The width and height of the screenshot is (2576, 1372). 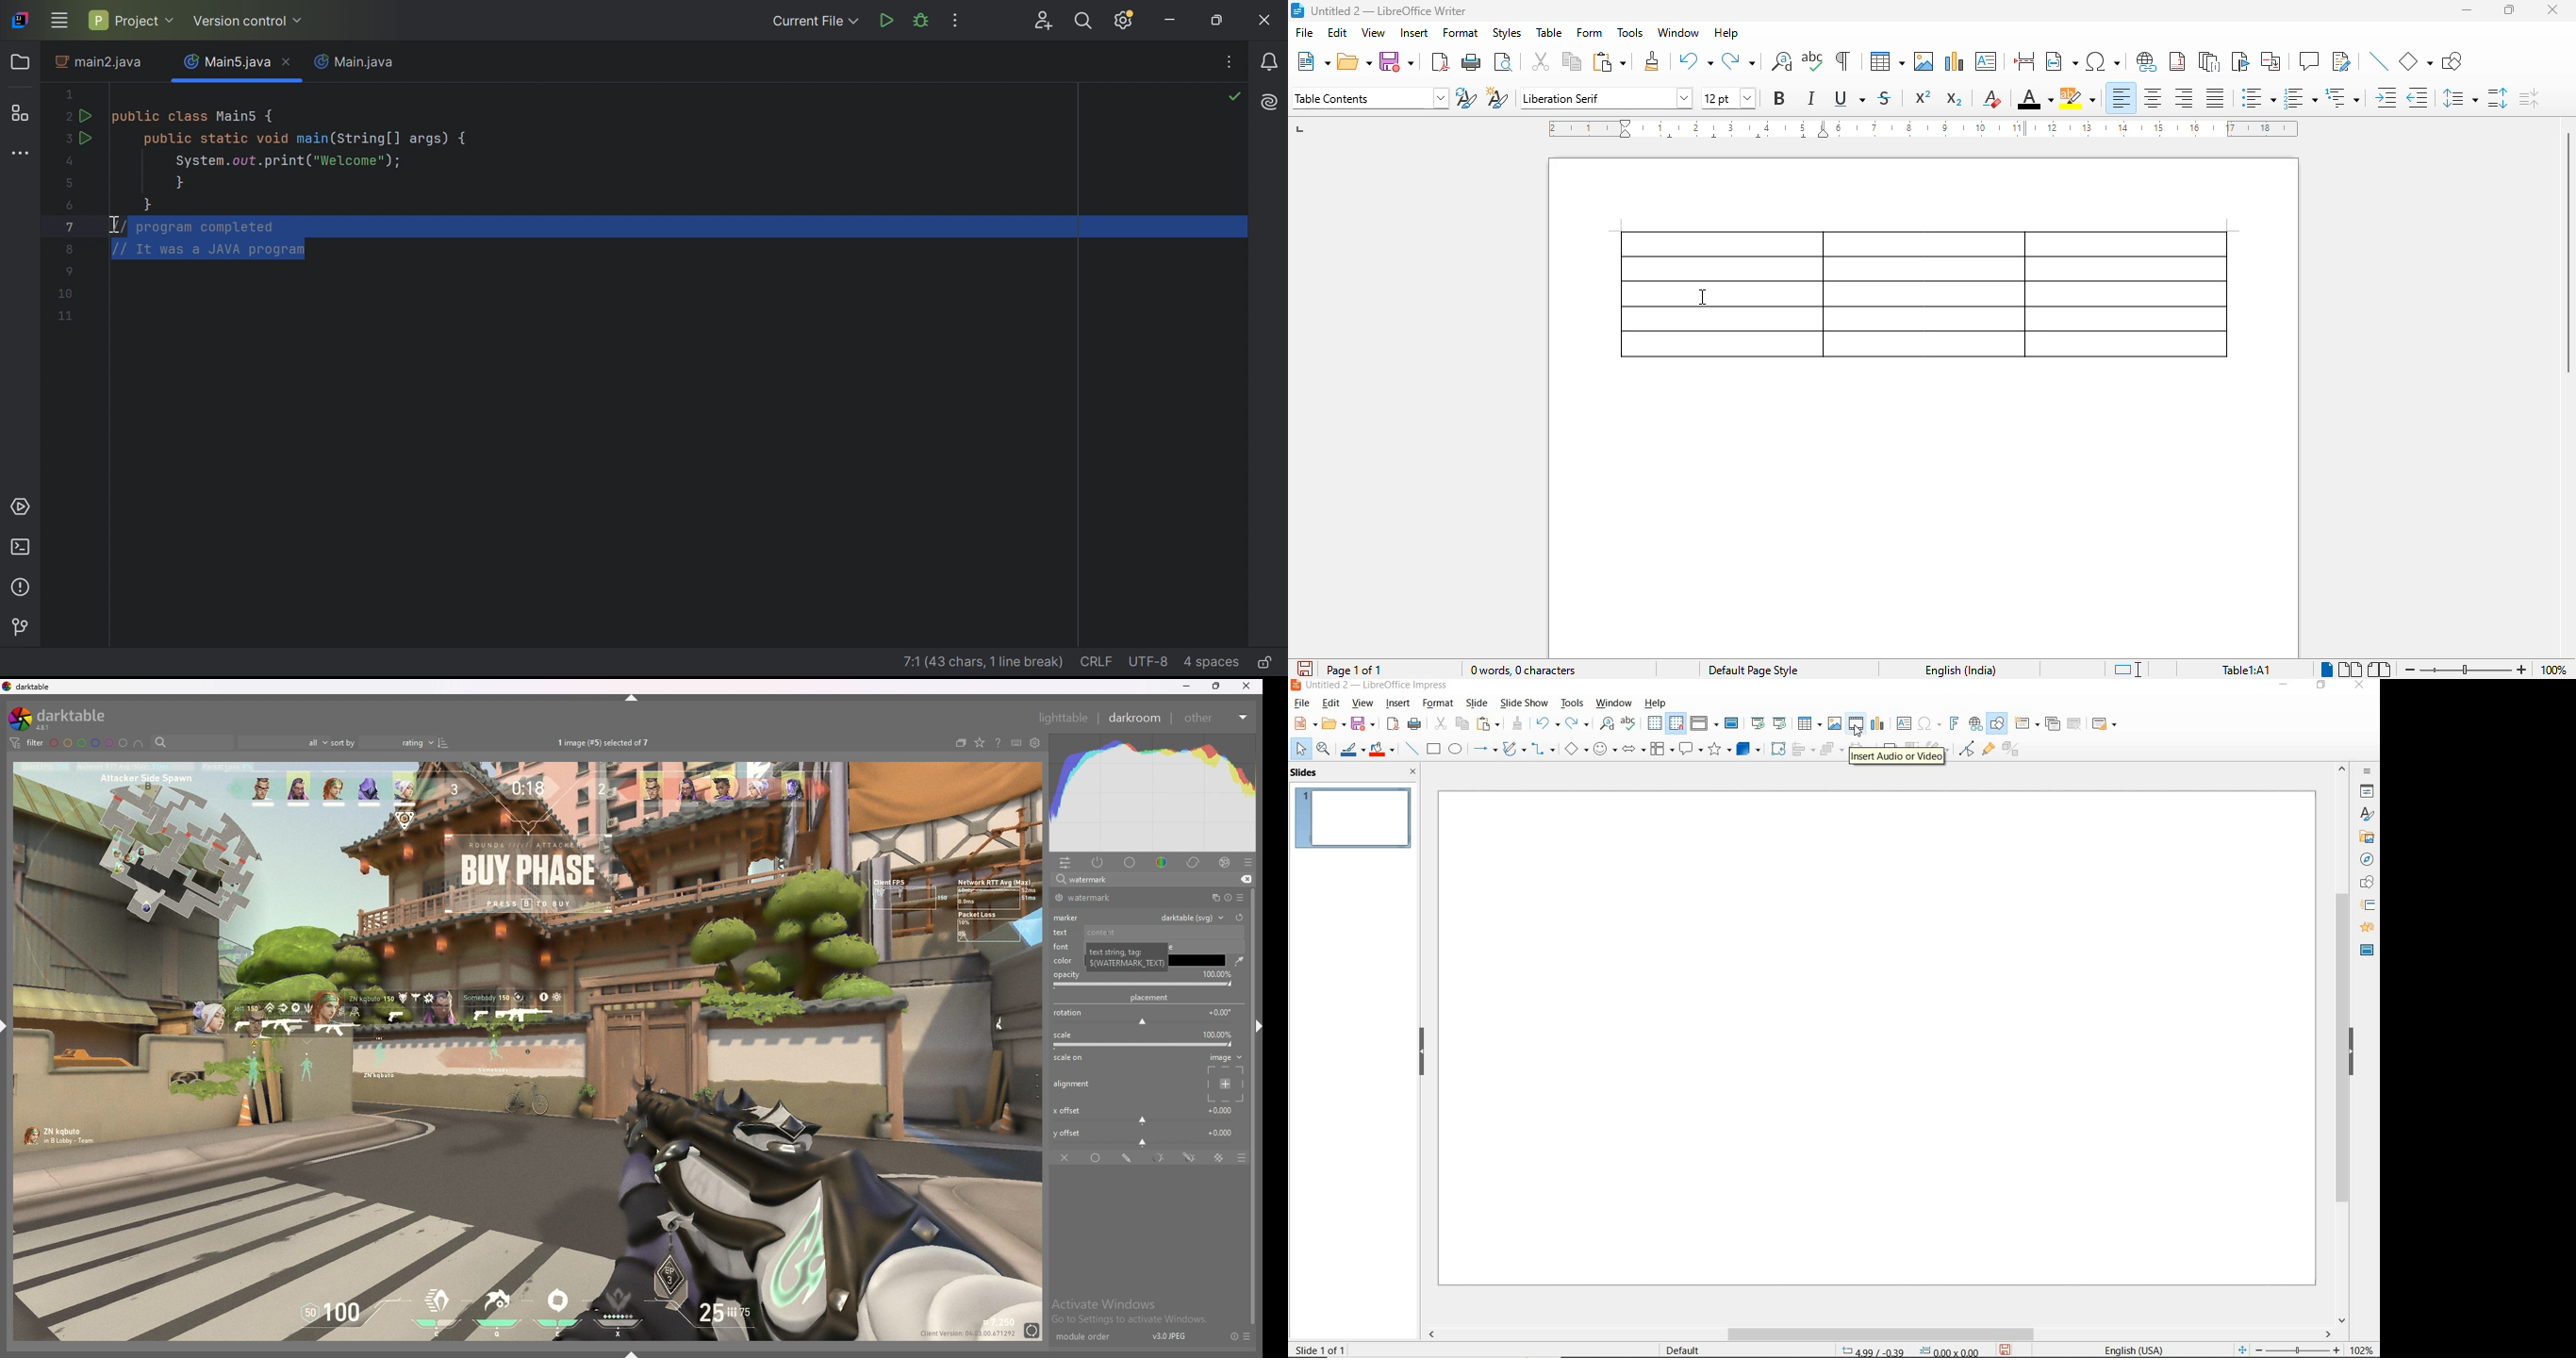 What do you see at coordinates (1507, 33) in the screenshot?
I see `styles` at bounding box center [1507, 33].